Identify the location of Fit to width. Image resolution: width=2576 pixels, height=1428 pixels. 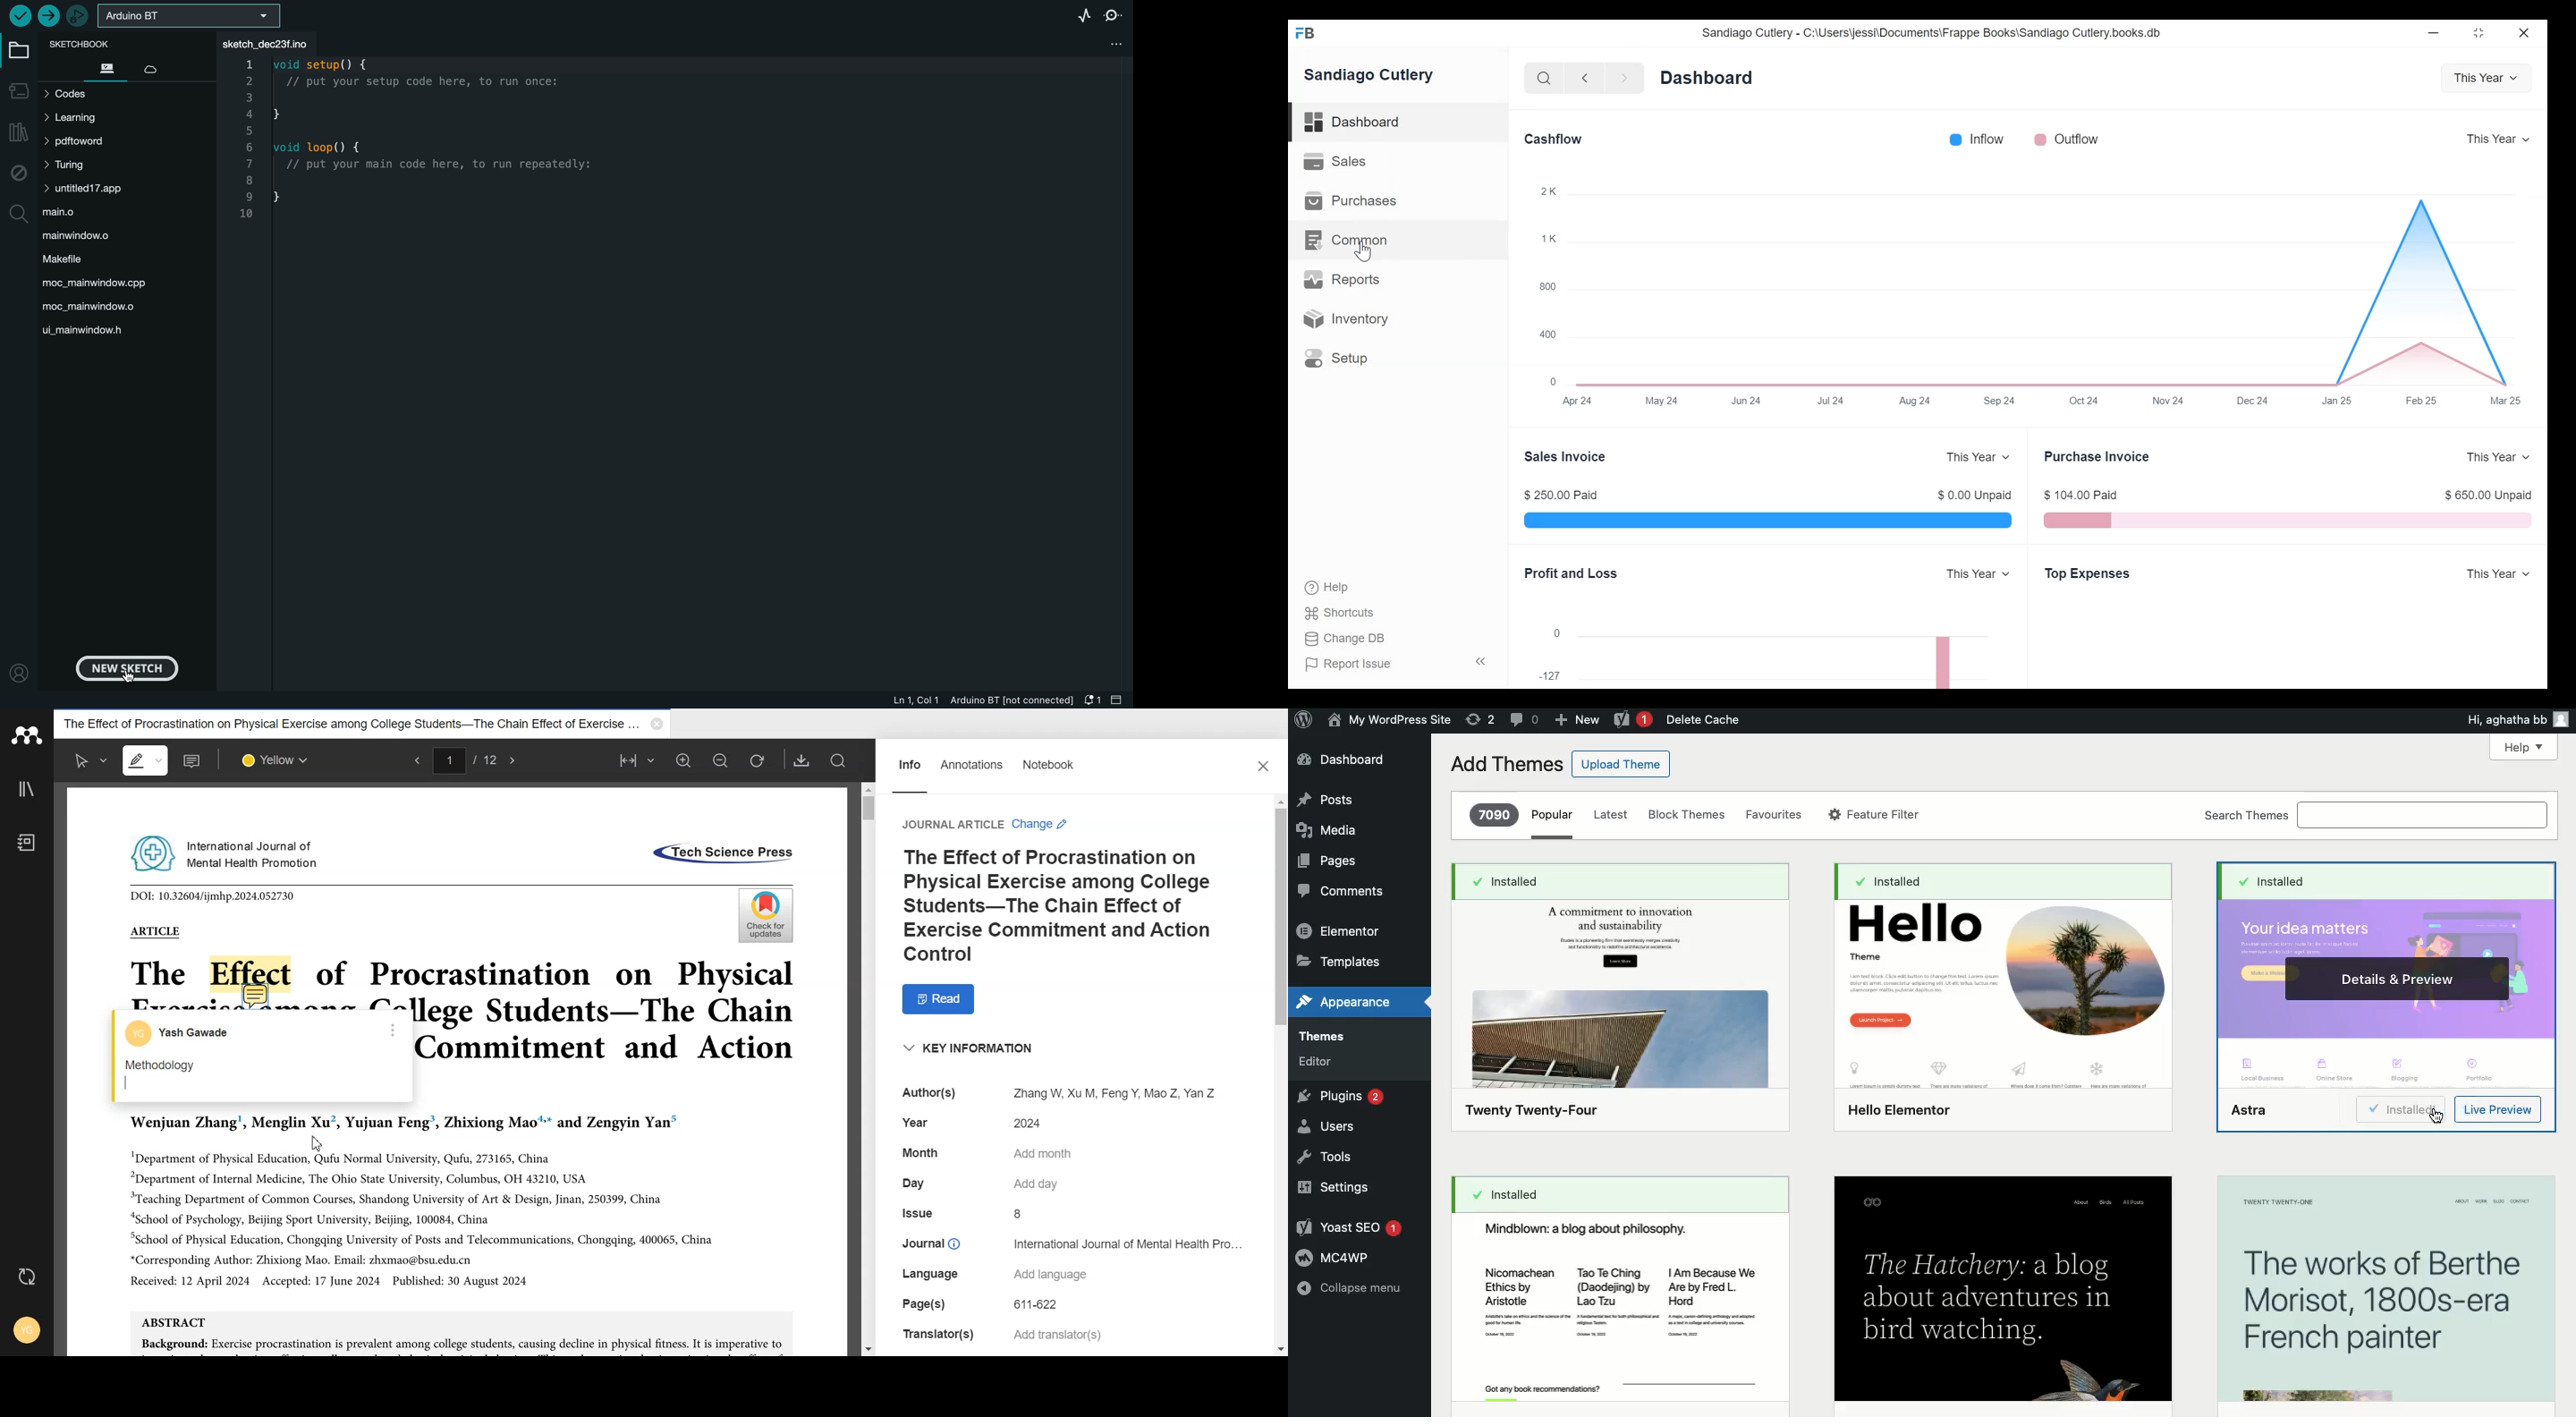
(639, 760).